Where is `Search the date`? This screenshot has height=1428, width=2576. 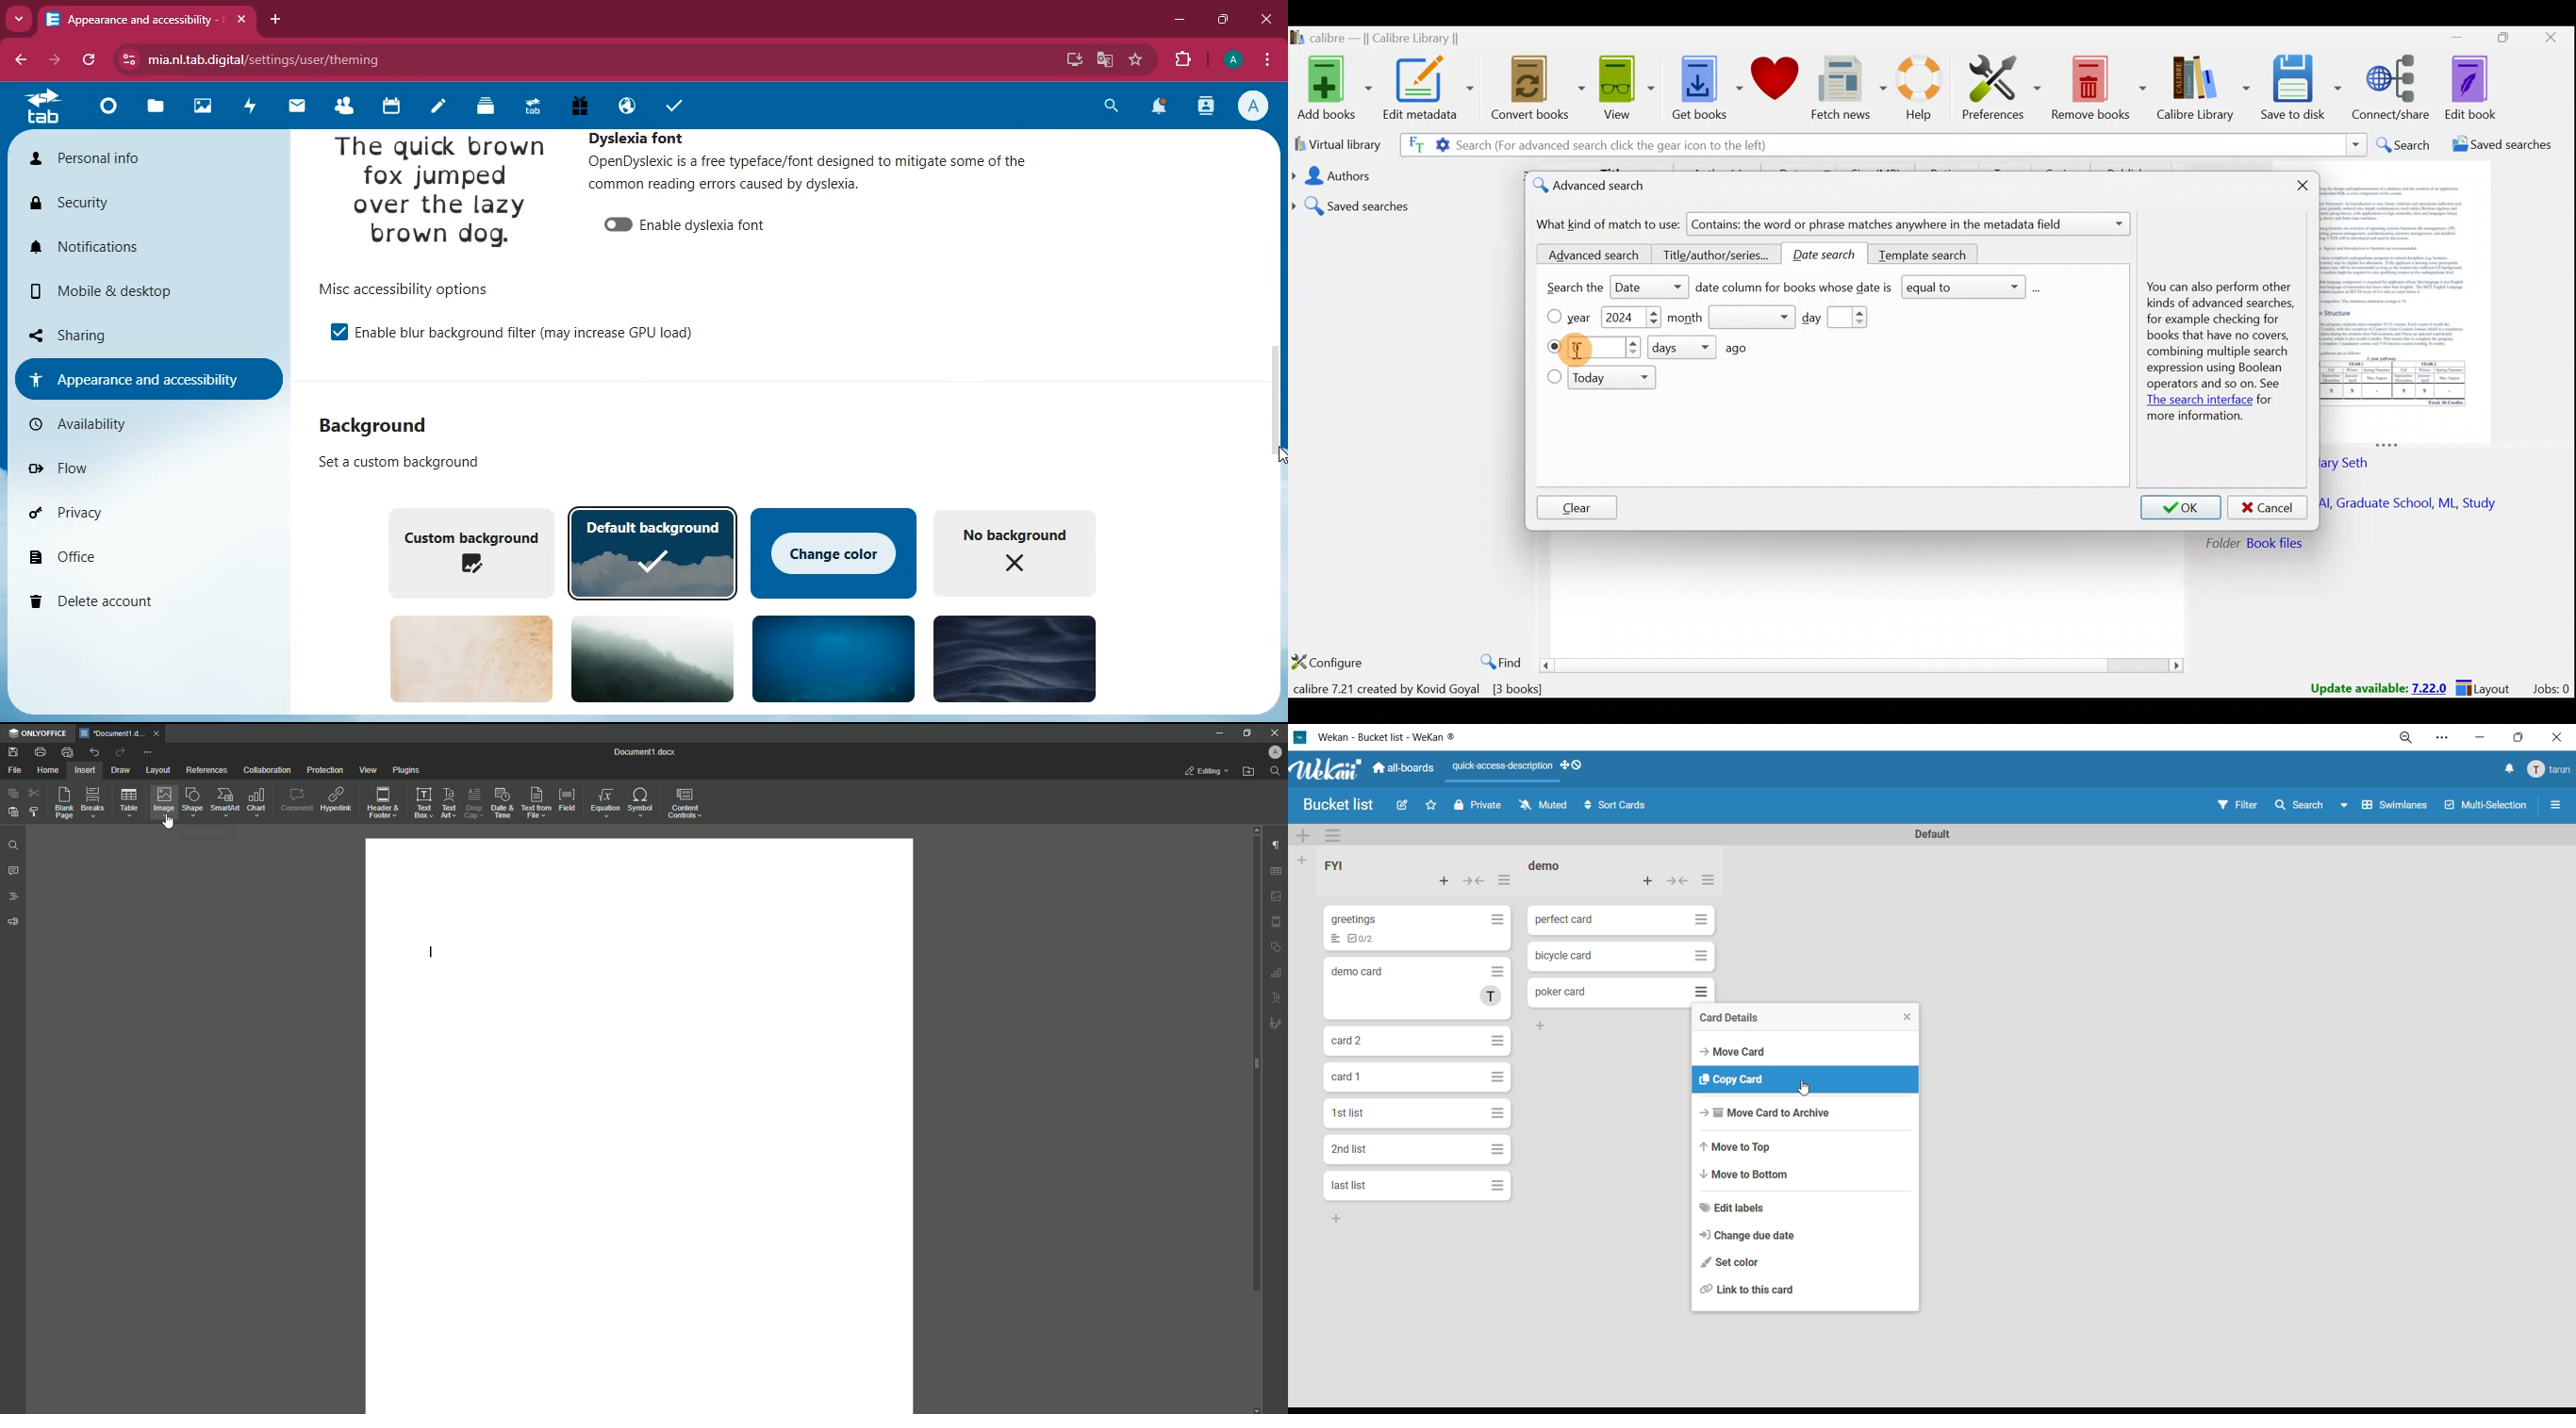
Search the date is located at coordinates (1606, 289).